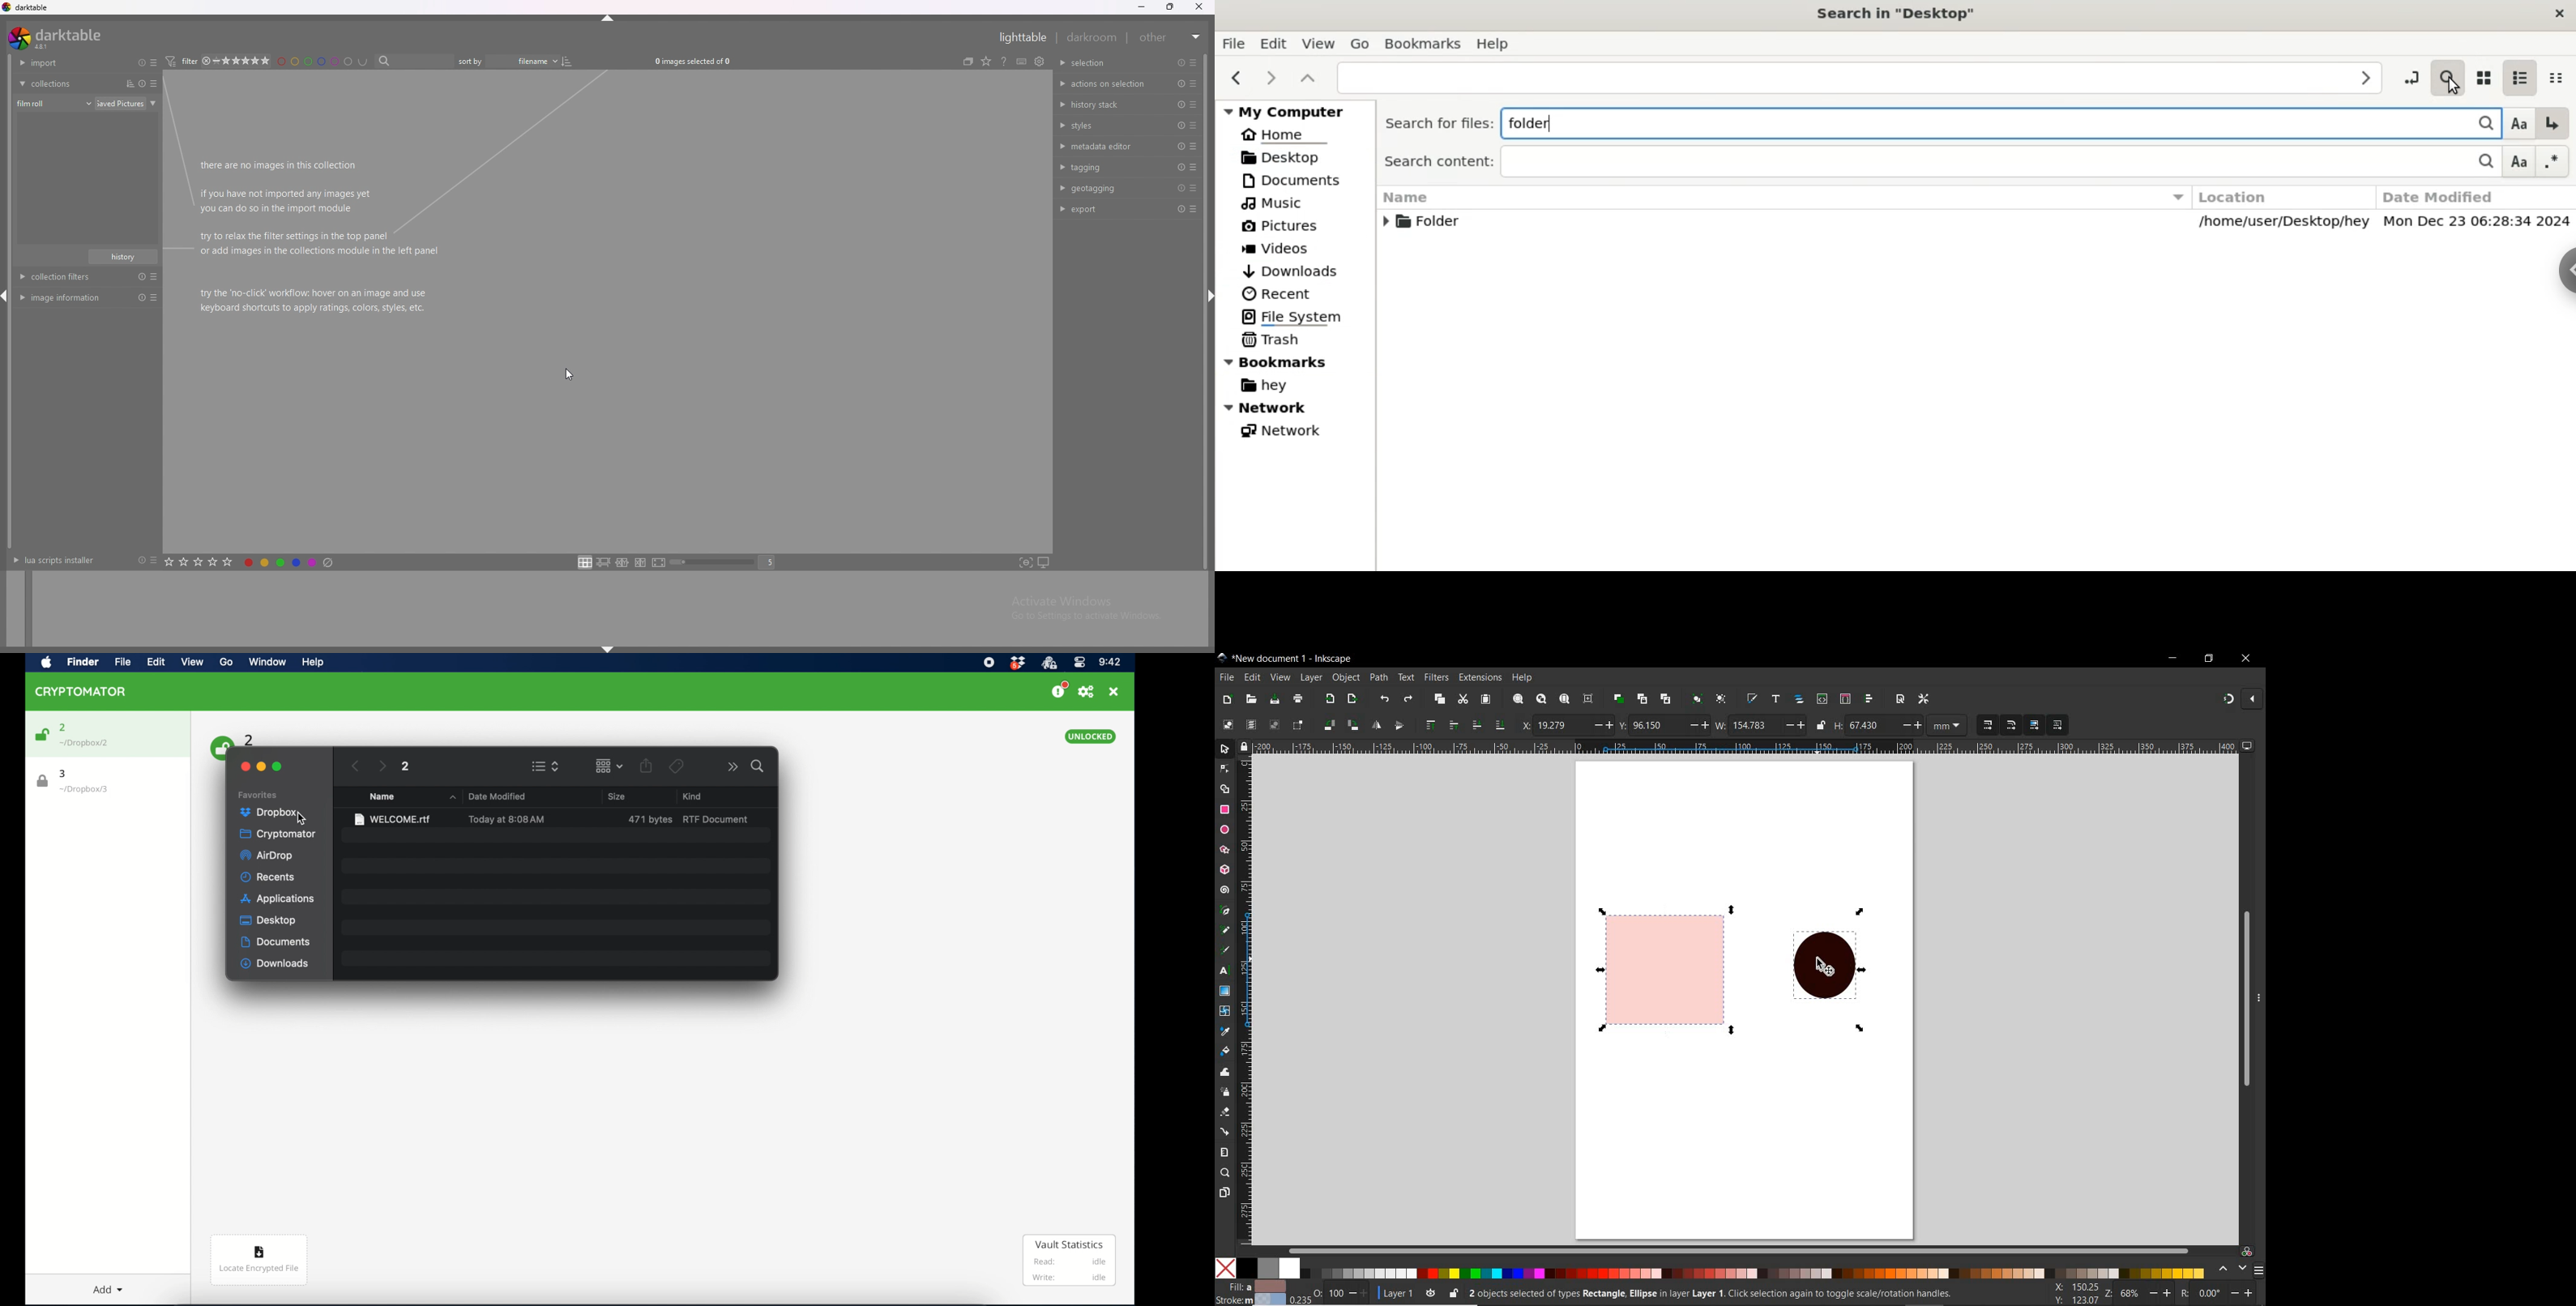 This screenshot has width=2576, height=1316. What do you see at coordinates (406, 766) in the screenshot?
I see `2` at bounding box center [406, 766].